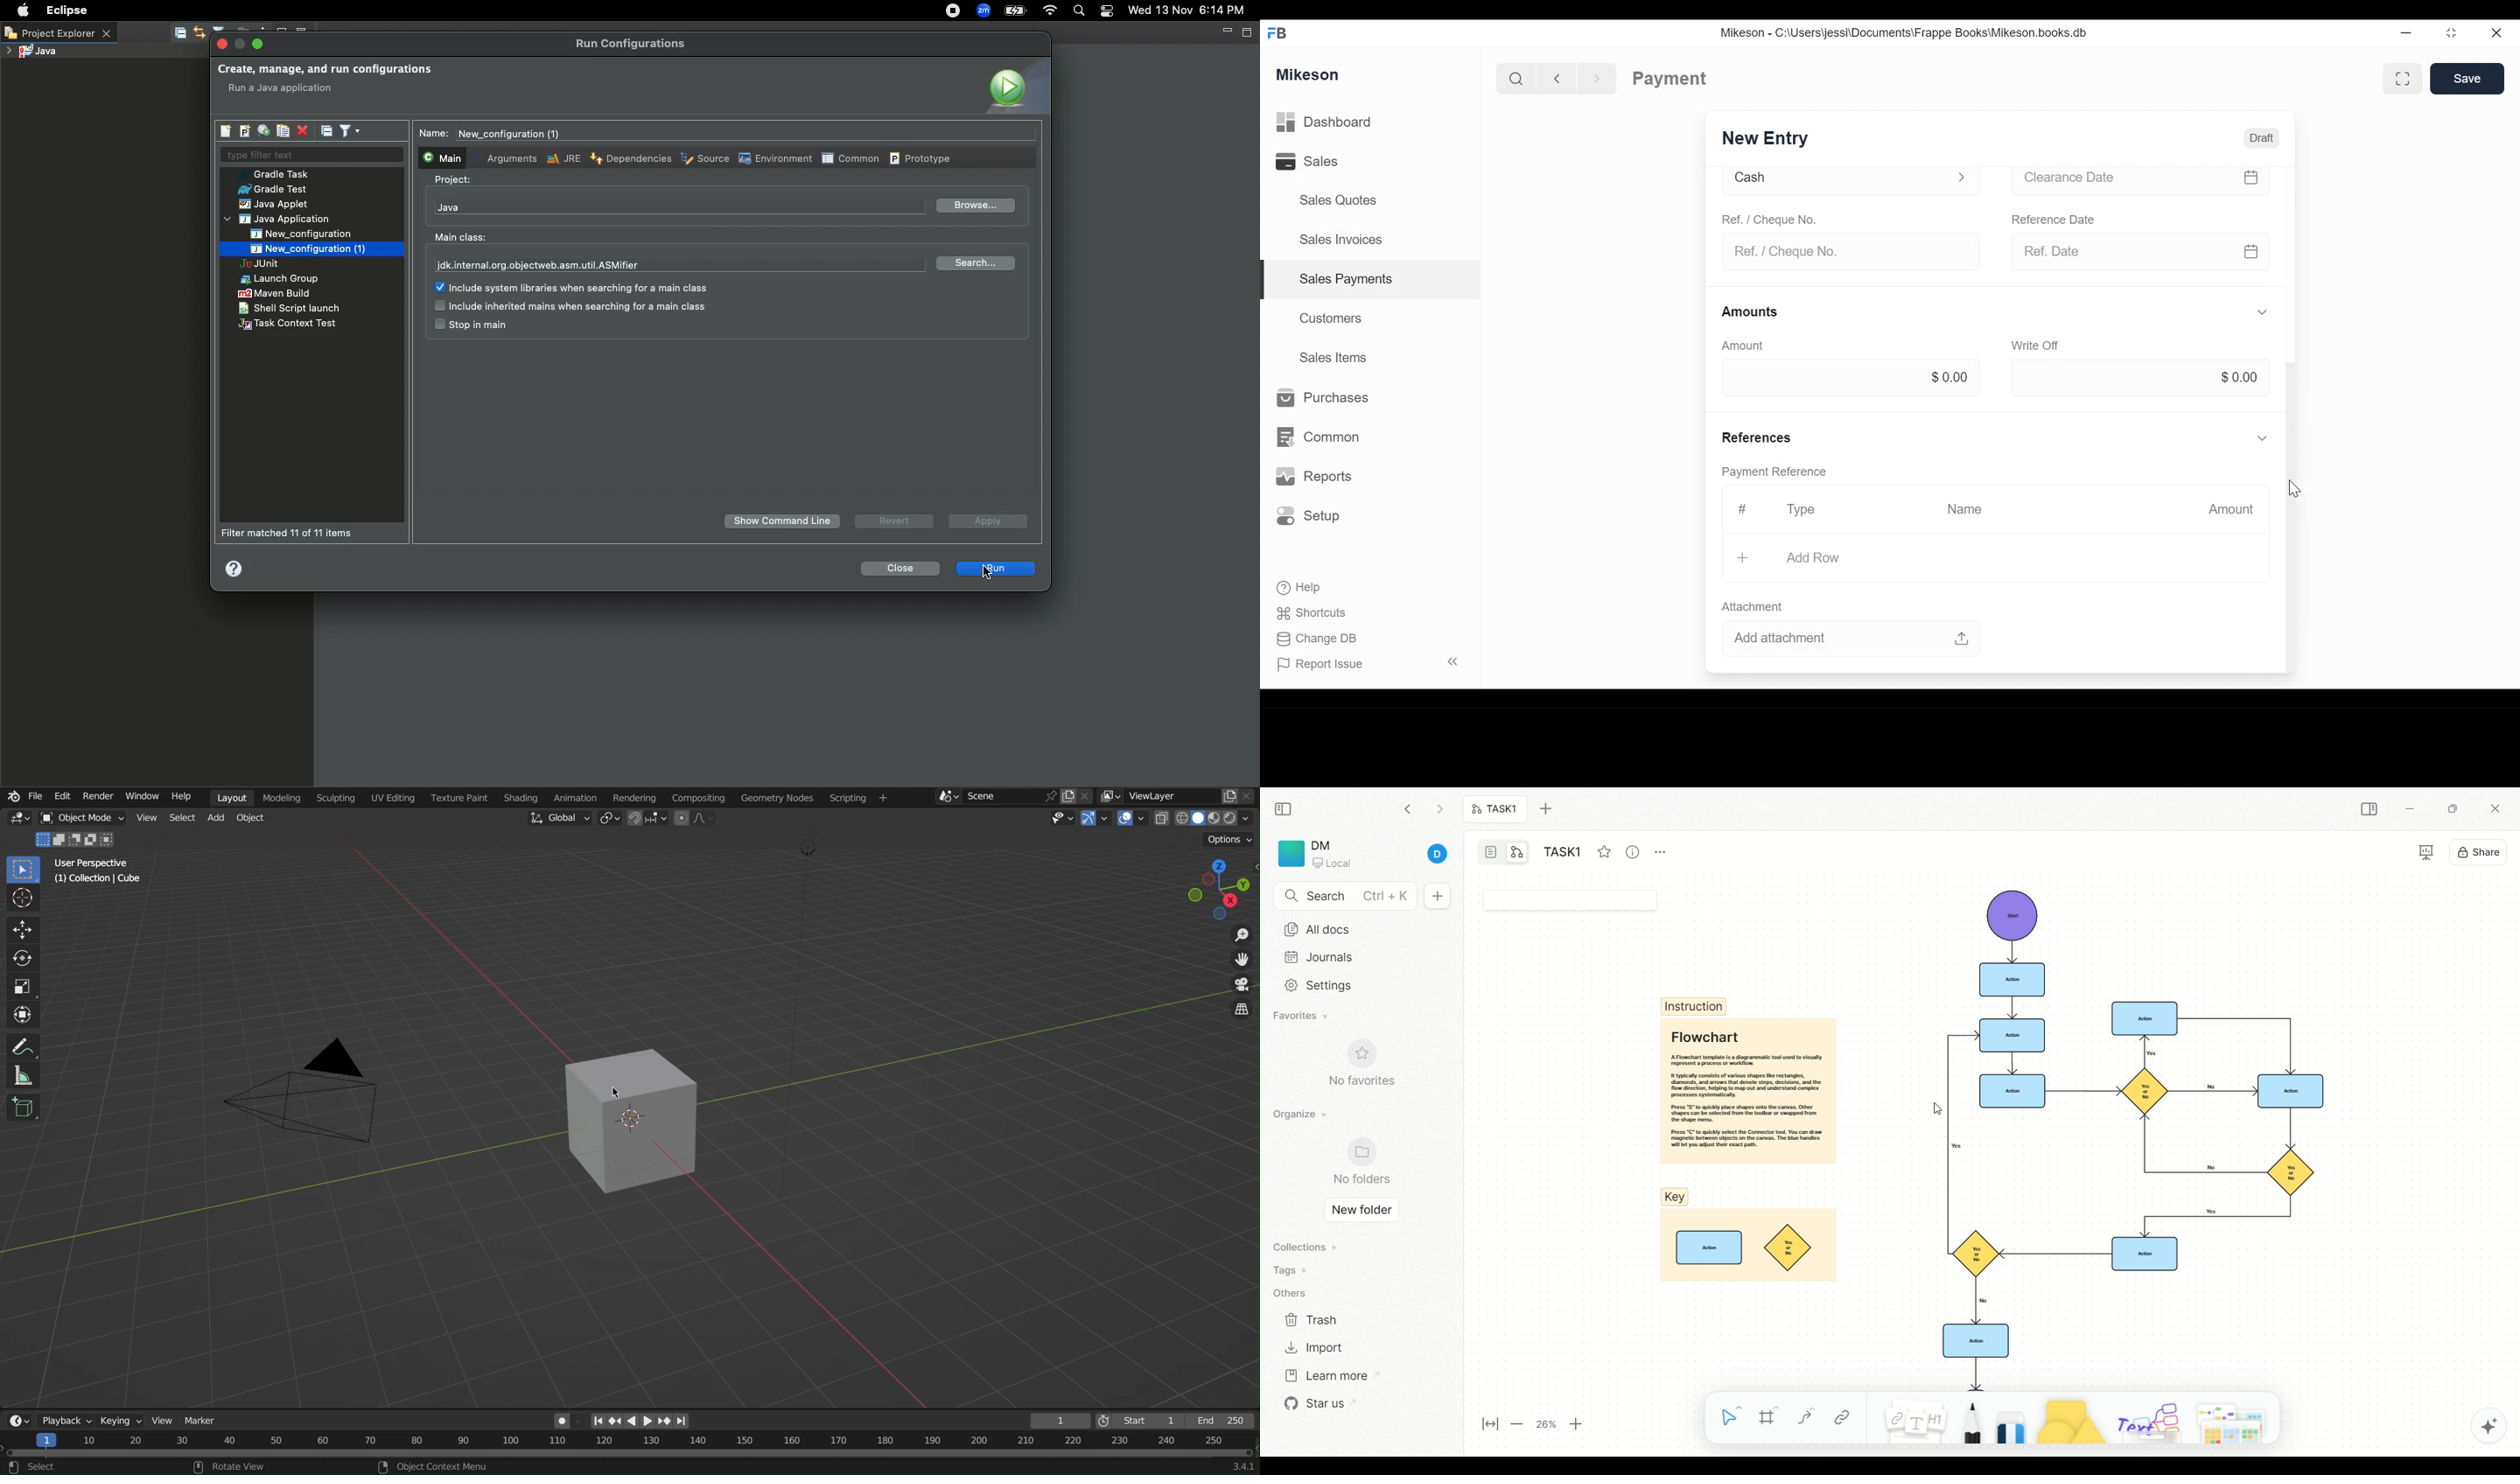 The width and height of the screenshot is (2520, 1484). What do you see at coordinates (180, 818) in the screenshot?
I see `Select` at bounding box center [180, 818].